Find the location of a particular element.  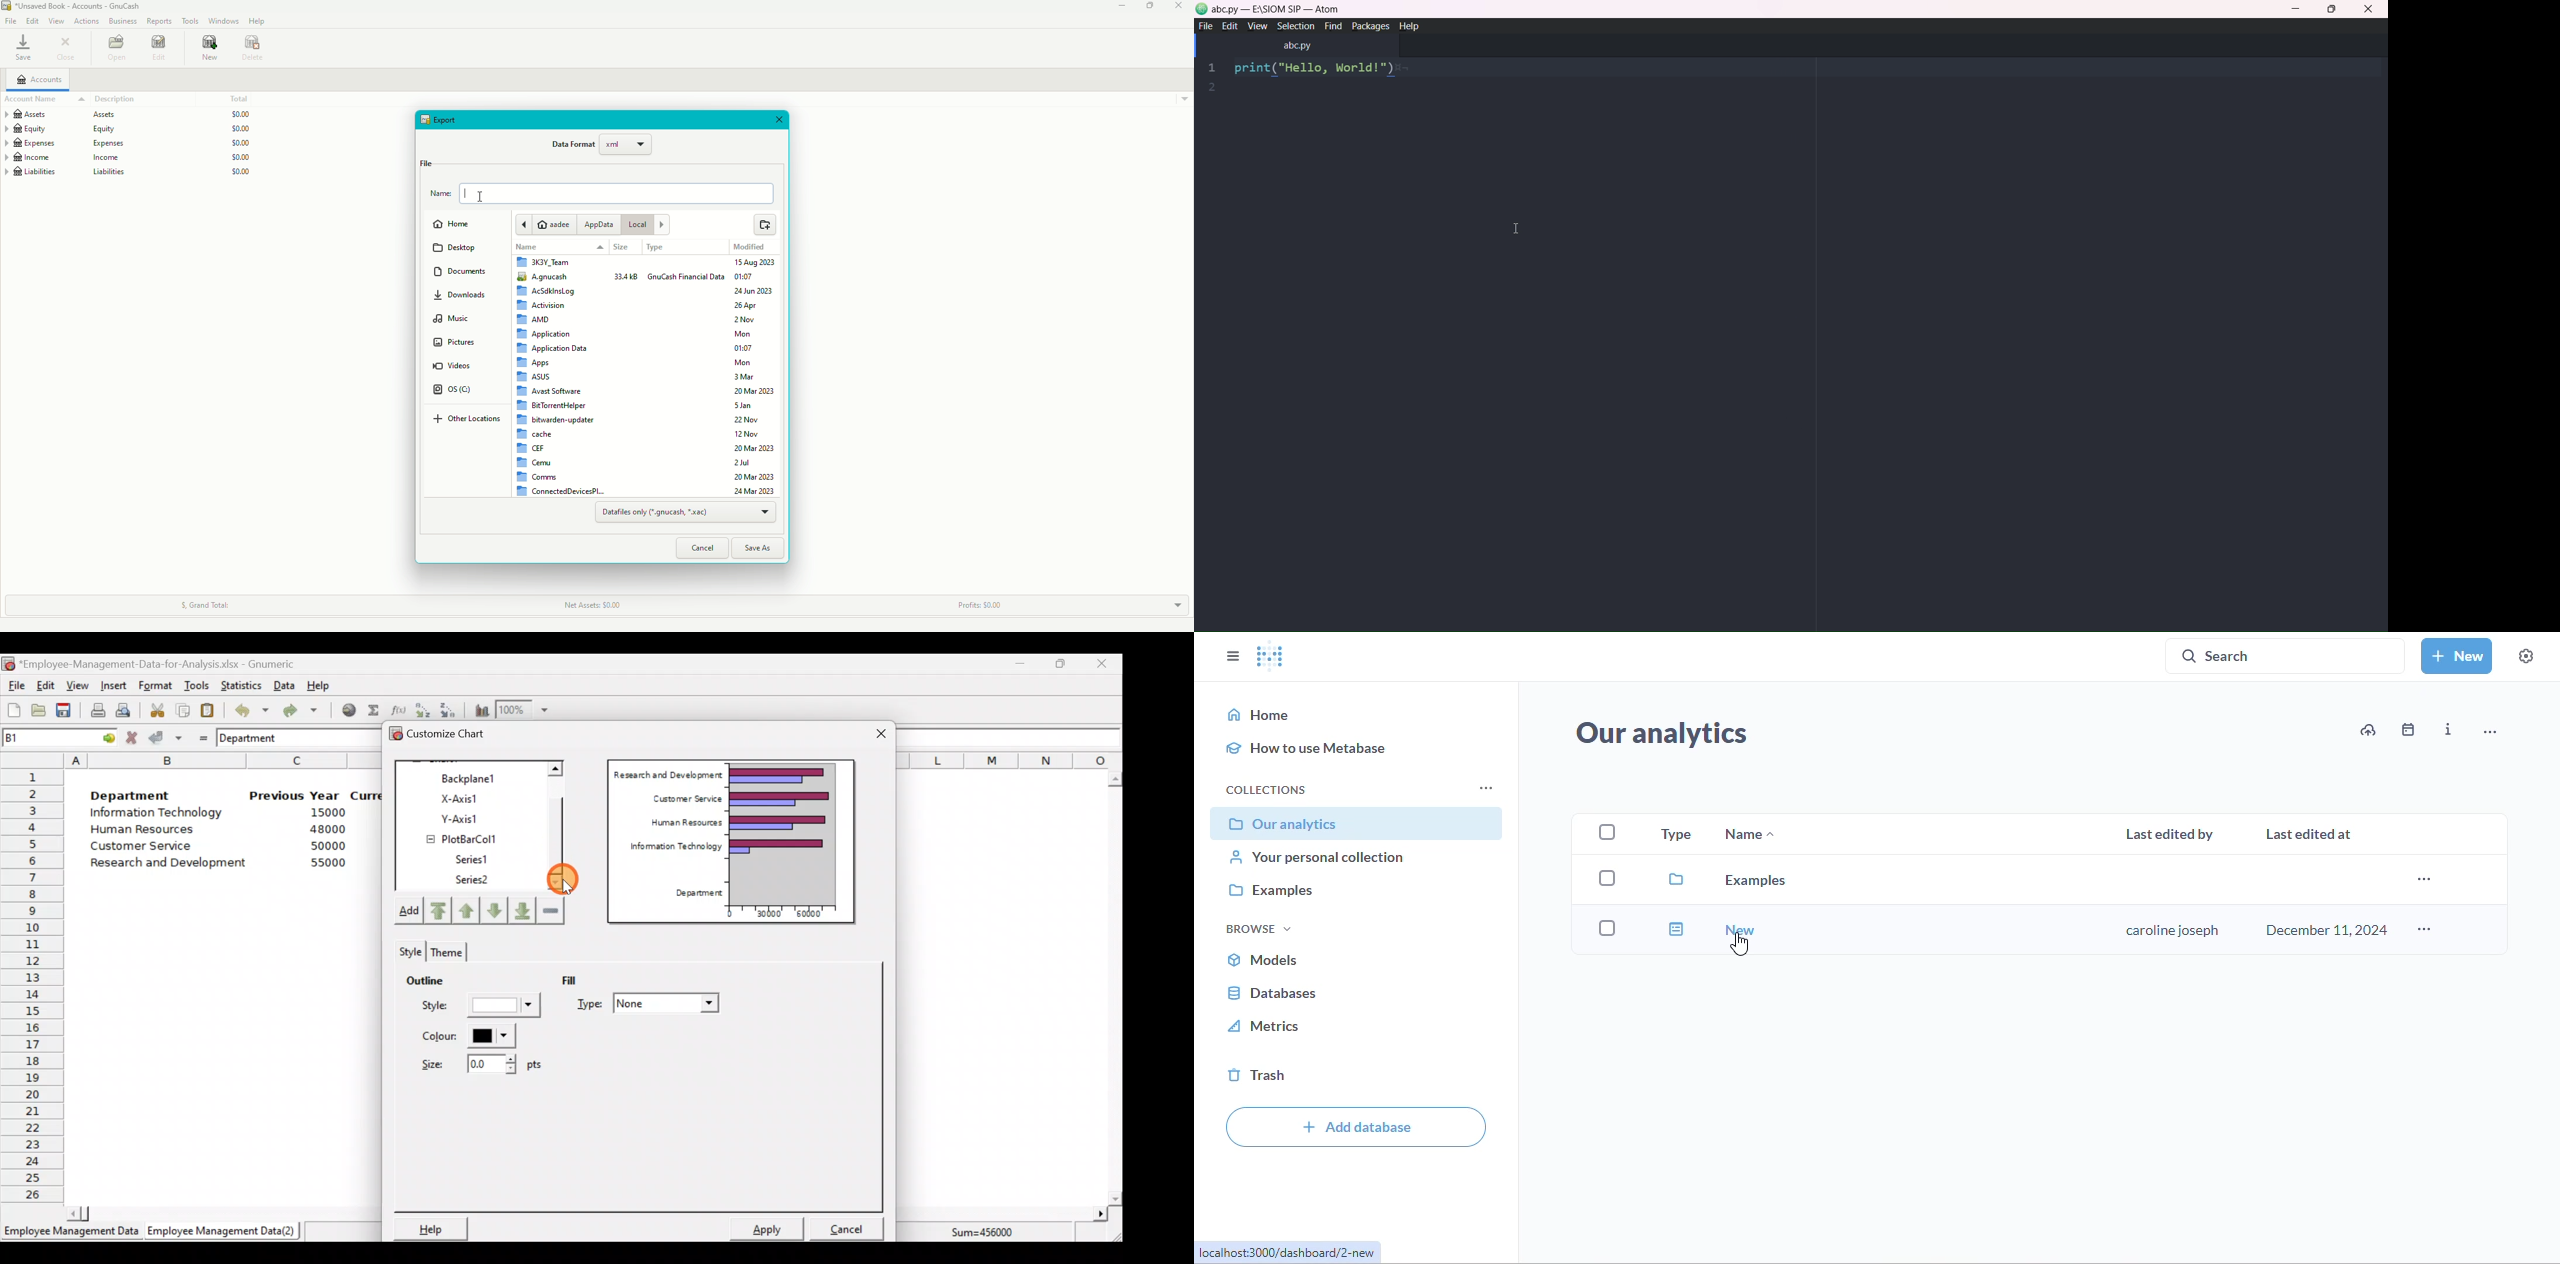

Local is located at coordinates (649, 226).